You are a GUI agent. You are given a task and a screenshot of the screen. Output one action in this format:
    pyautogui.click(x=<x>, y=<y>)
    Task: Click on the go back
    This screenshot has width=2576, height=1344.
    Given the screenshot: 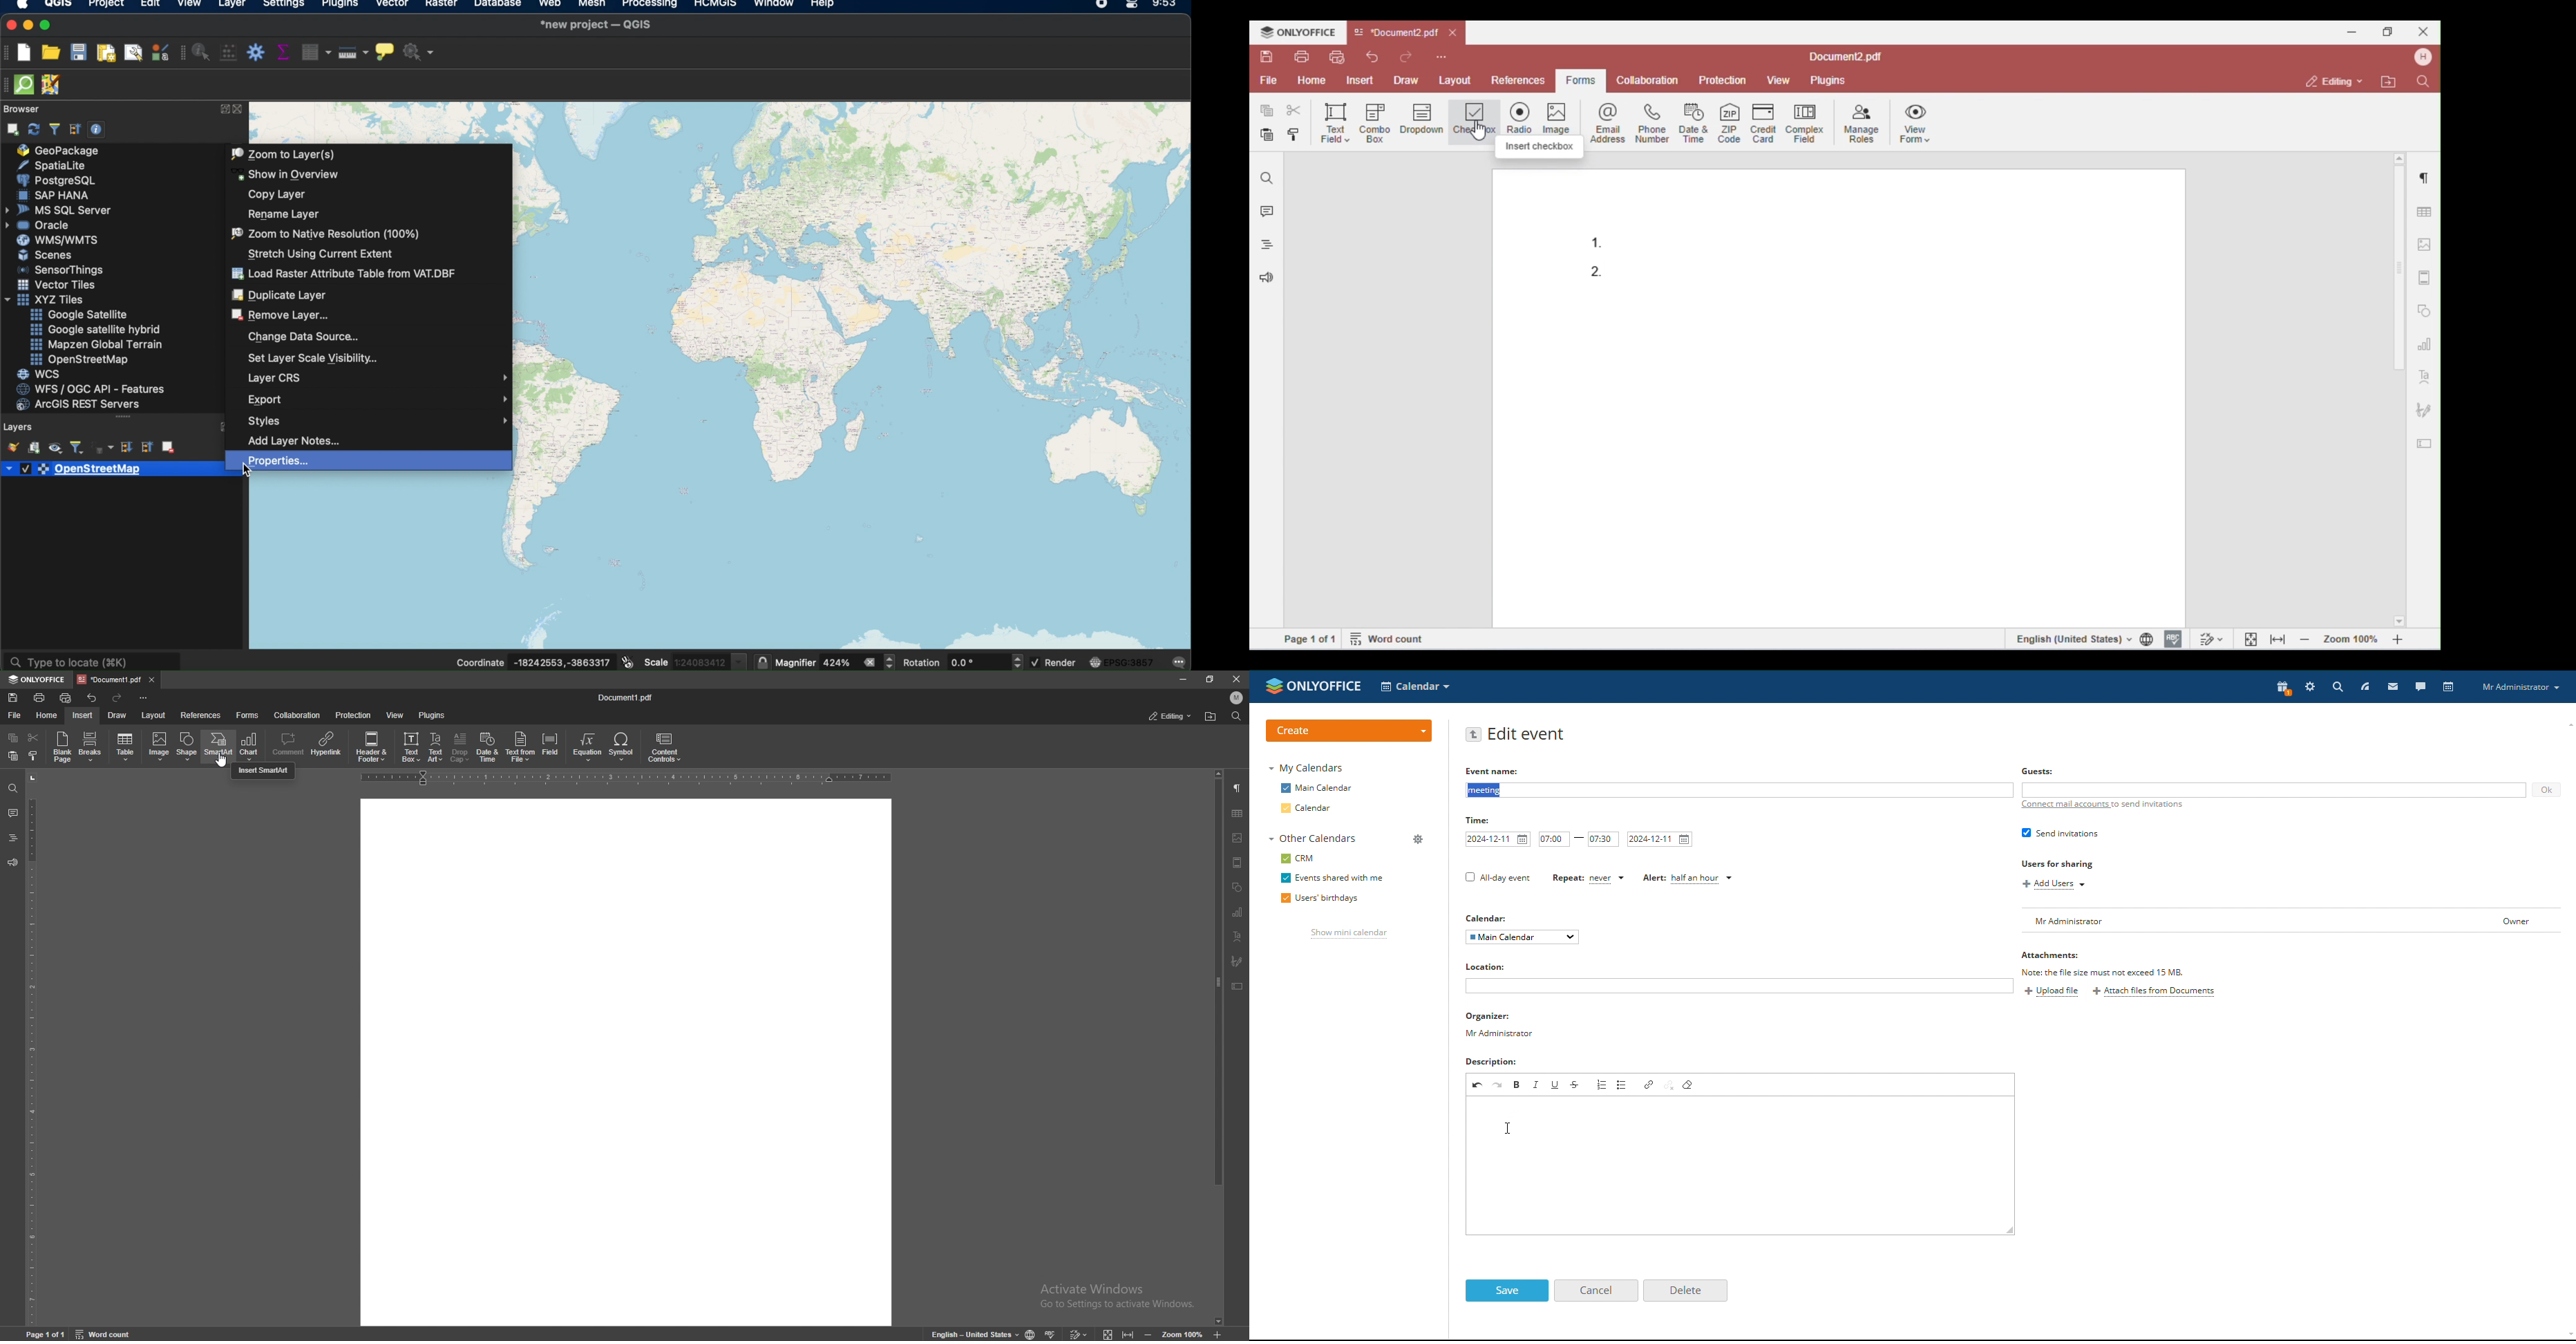 What is the action you would take?
    pyautogui.click(x=1473, y=735)
    